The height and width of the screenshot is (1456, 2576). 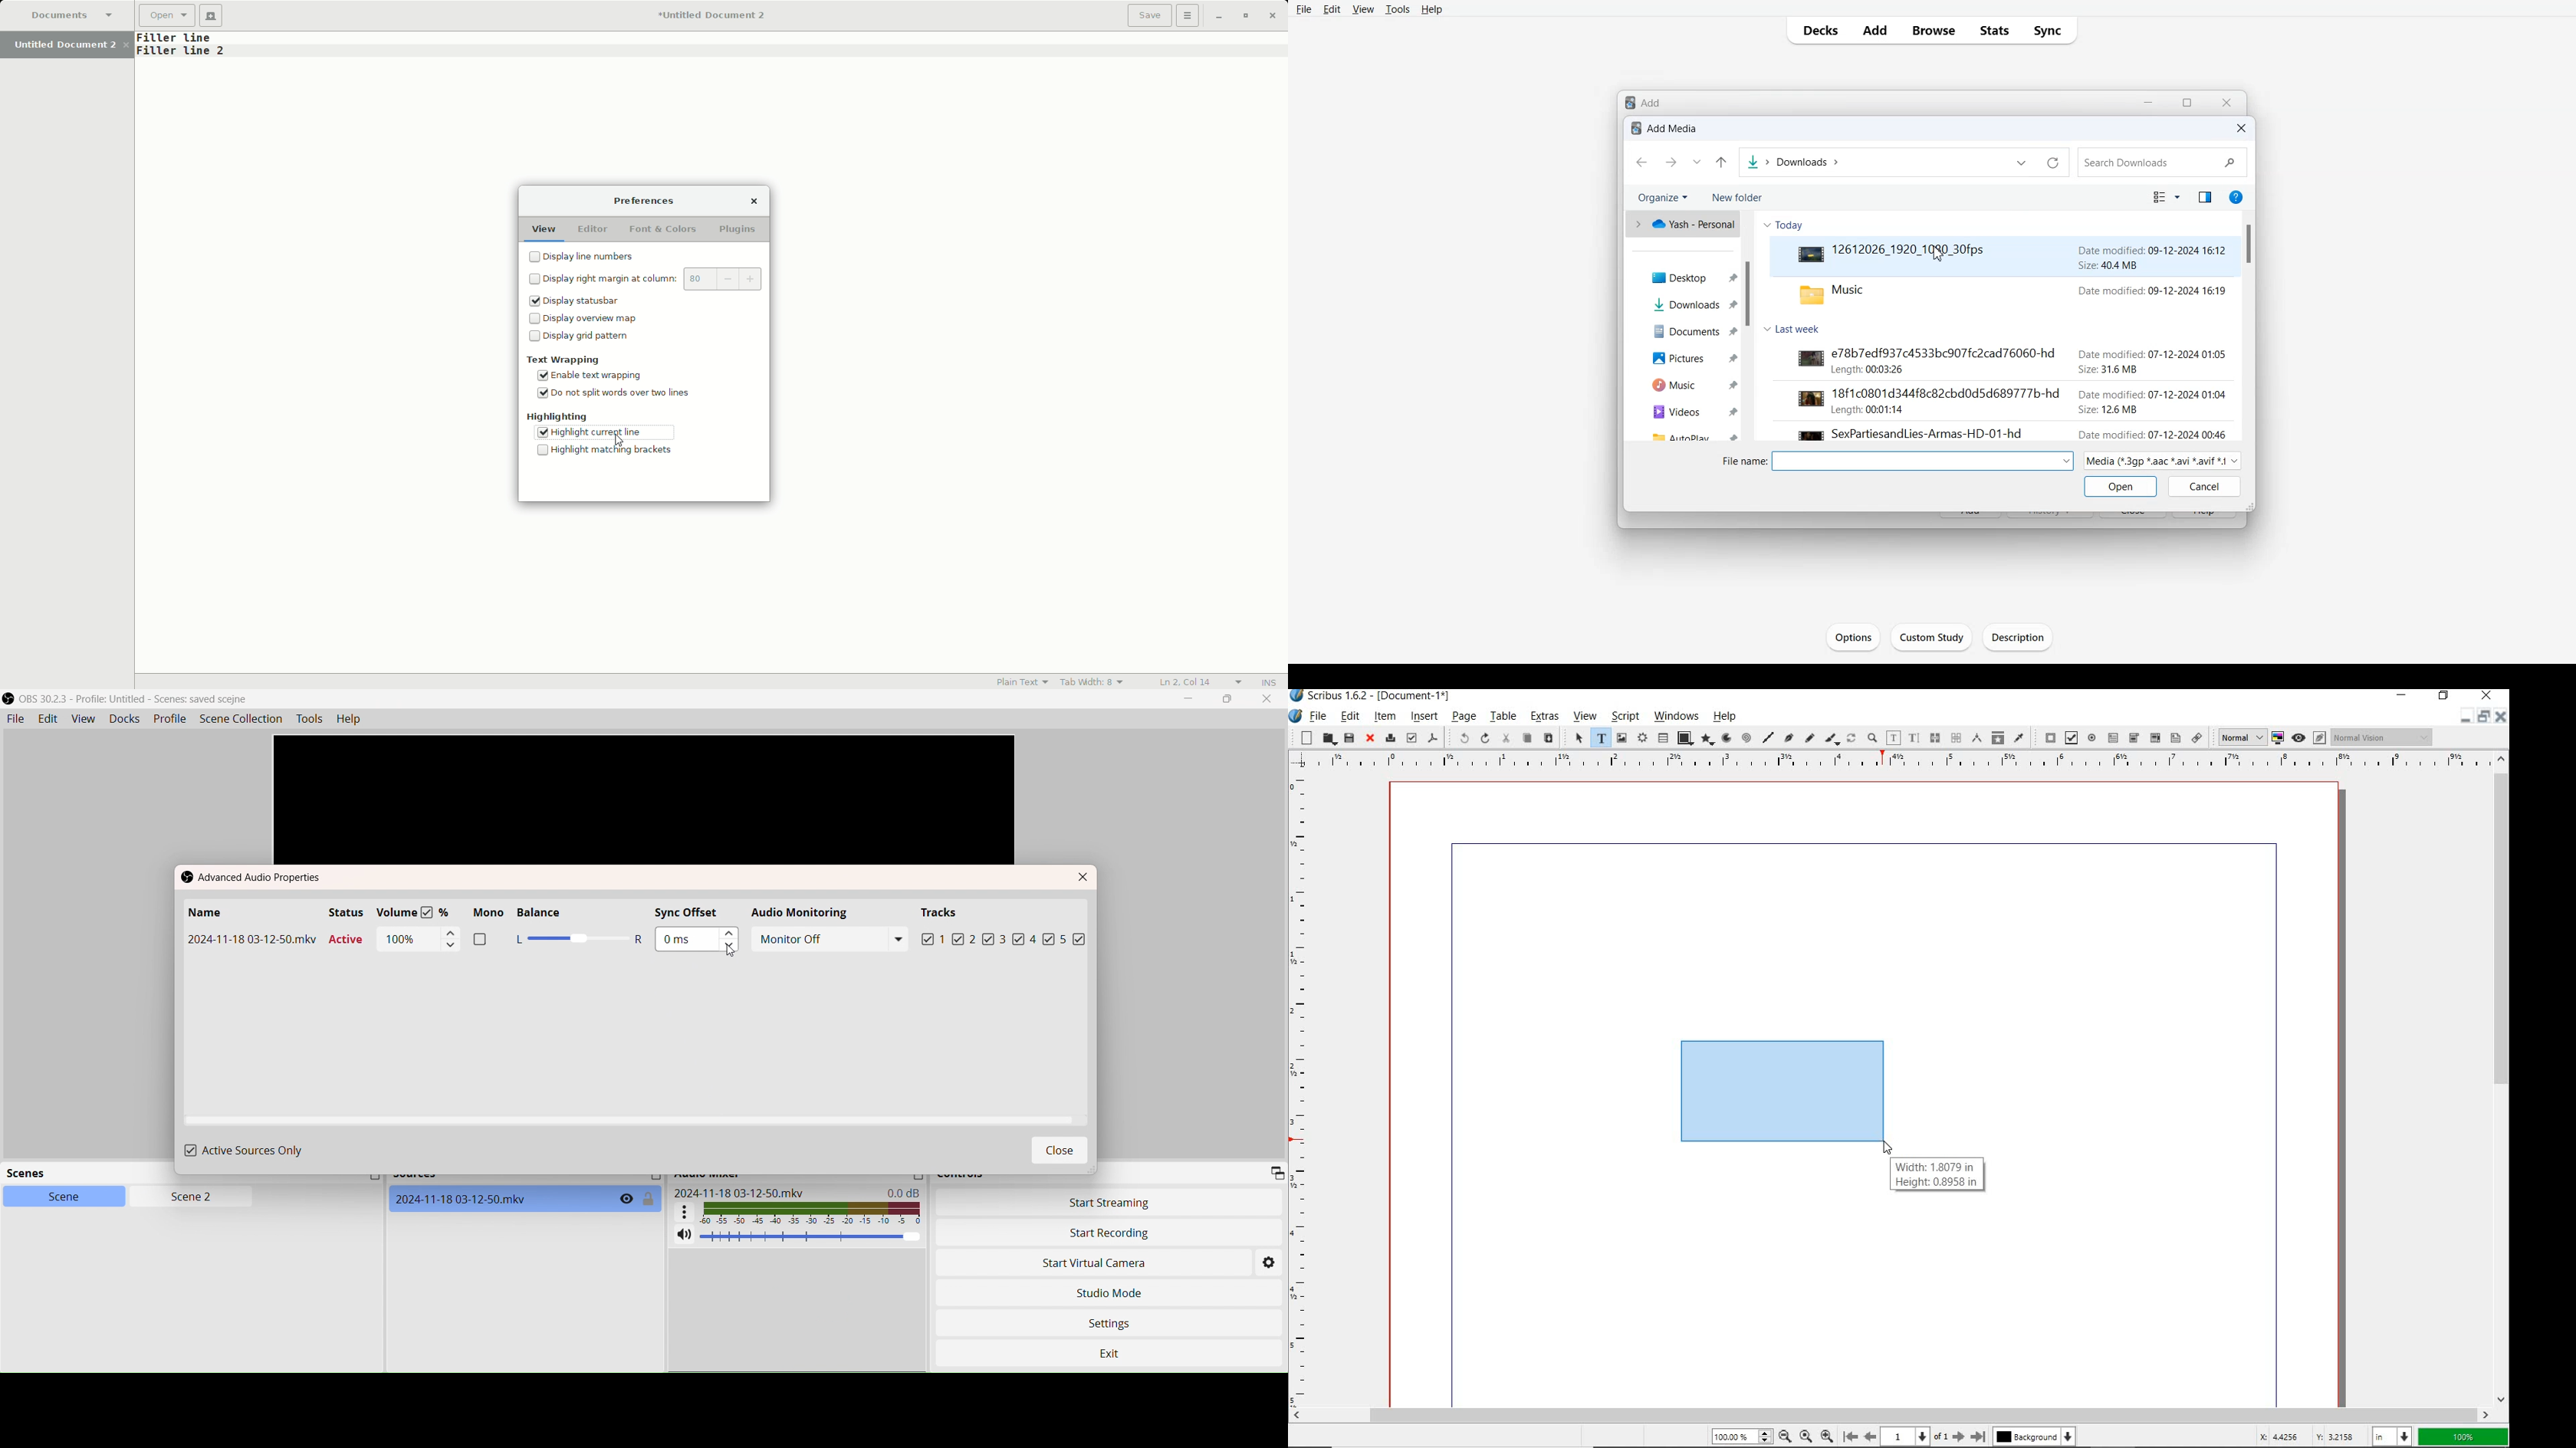 What do you see at coordinates (2070, 737) in the screenshot?
I see `pdf check box` at bounding box center [2070, 737].